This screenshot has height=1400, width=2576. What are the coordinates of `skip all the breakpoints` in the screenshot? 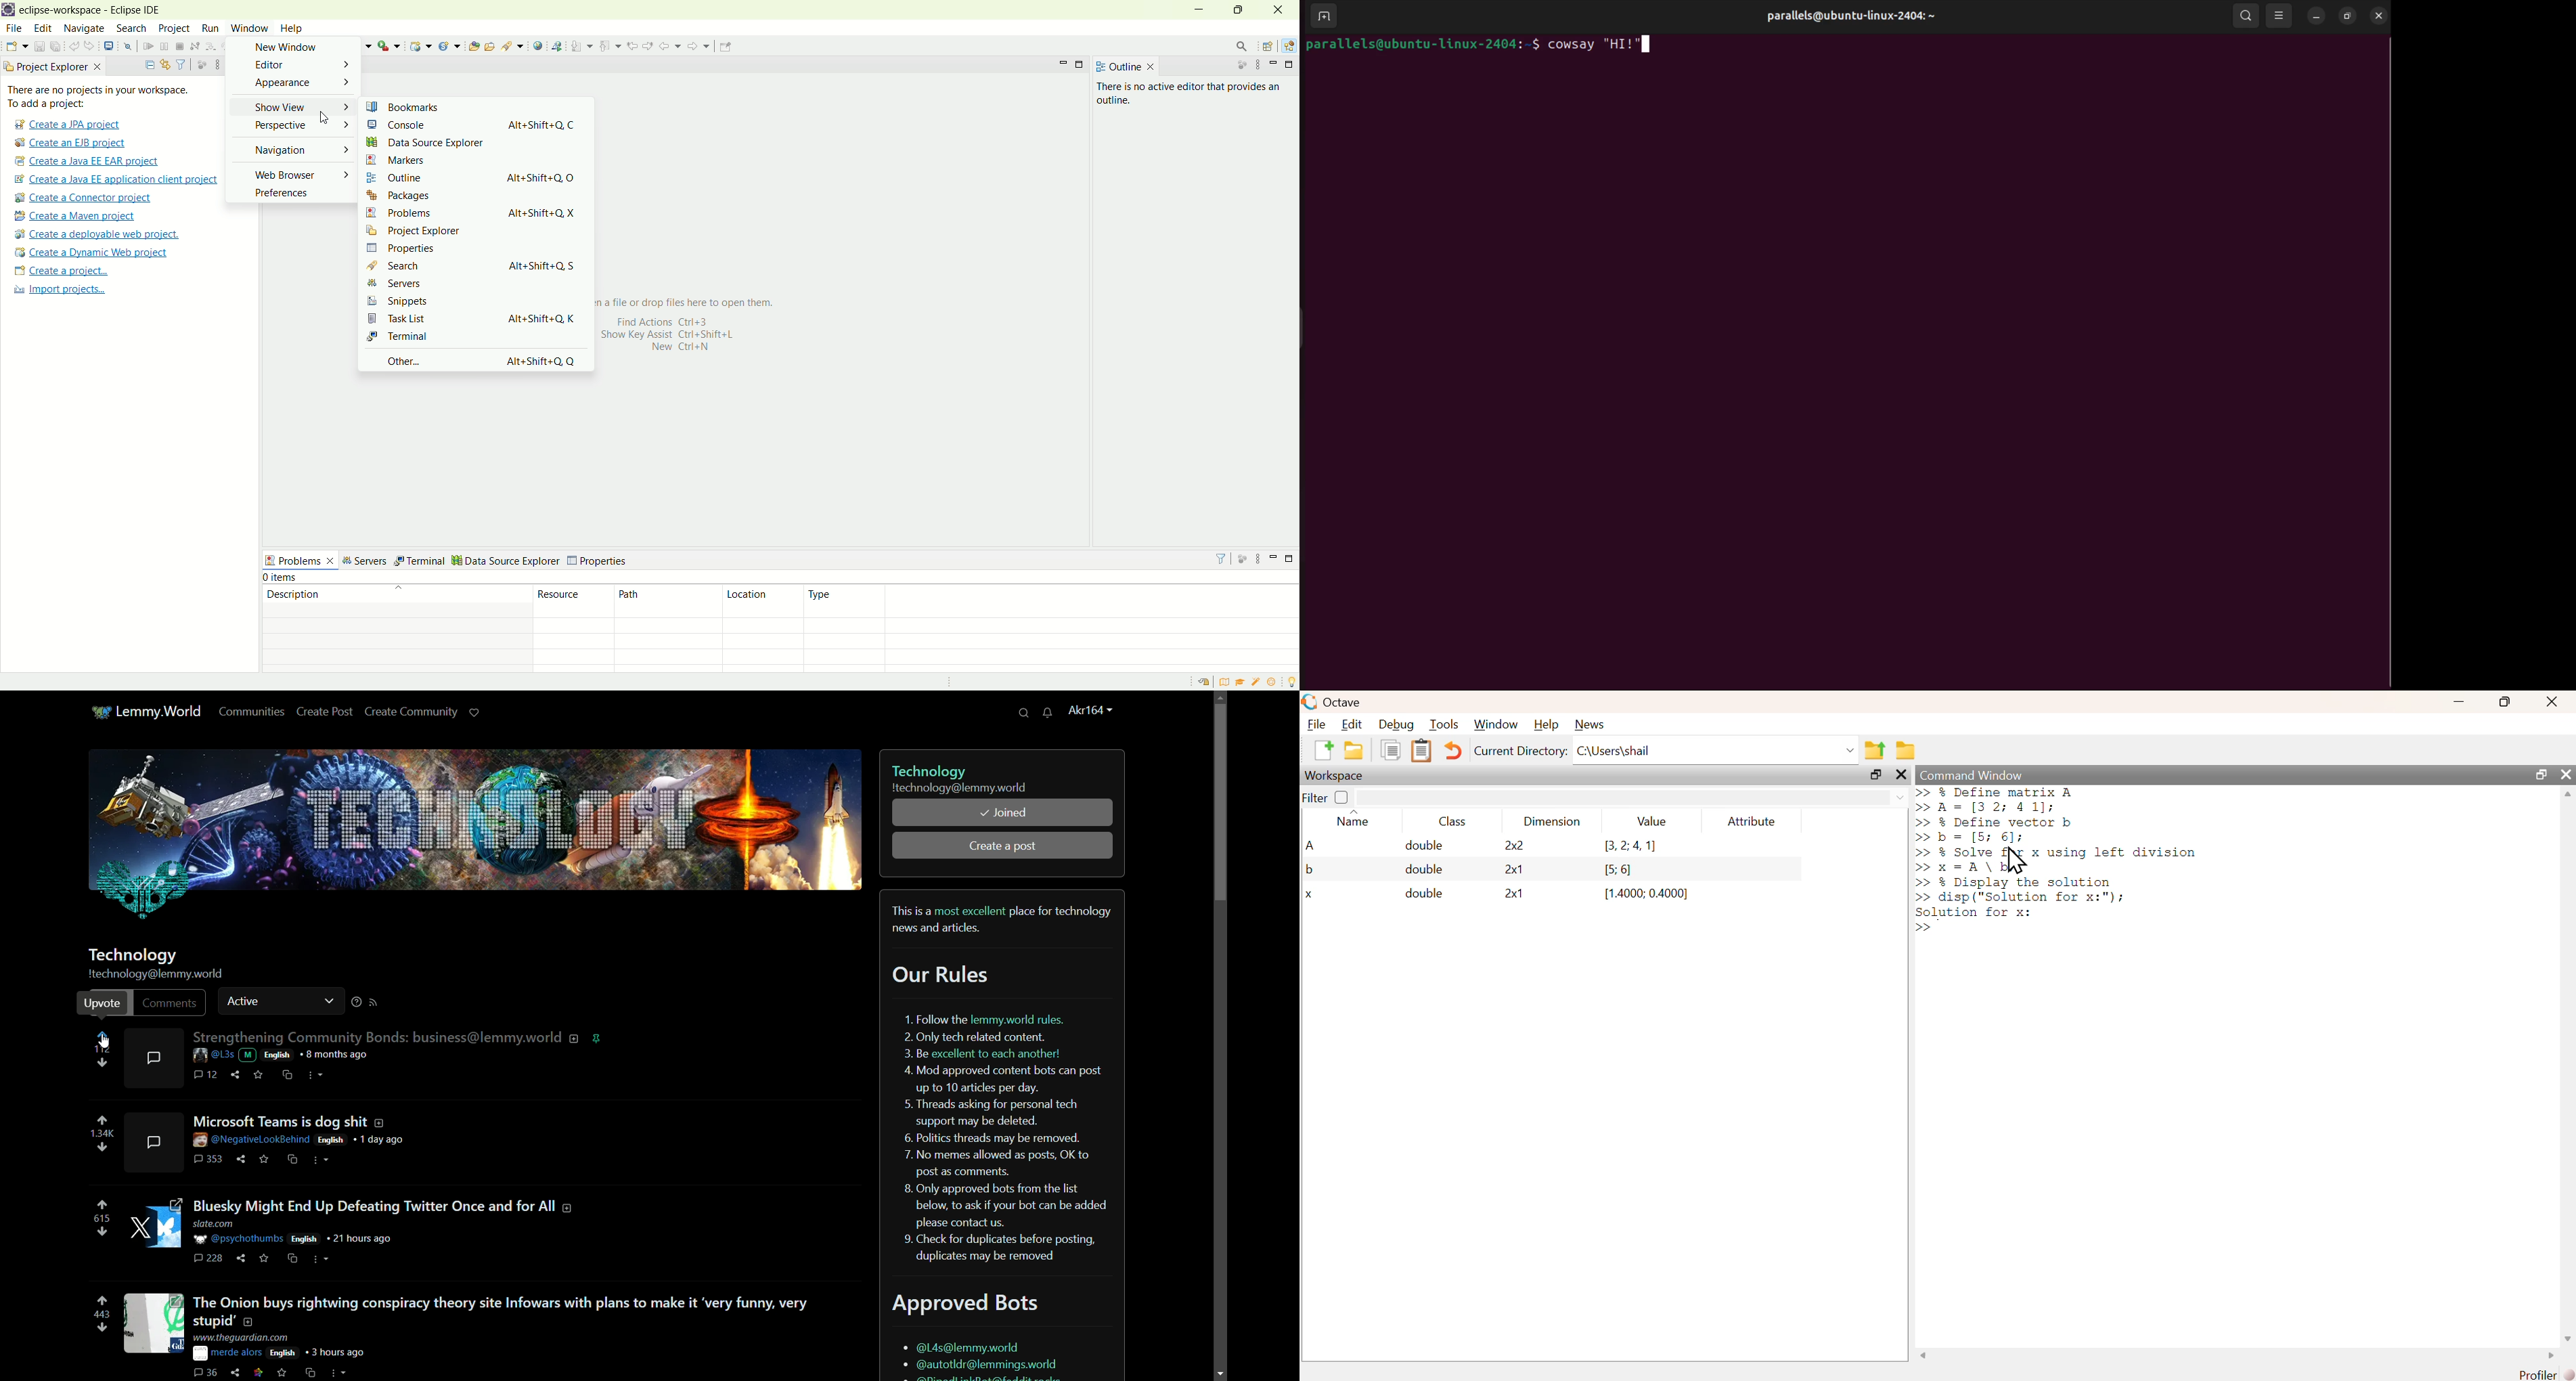 It's located at (127, 47).